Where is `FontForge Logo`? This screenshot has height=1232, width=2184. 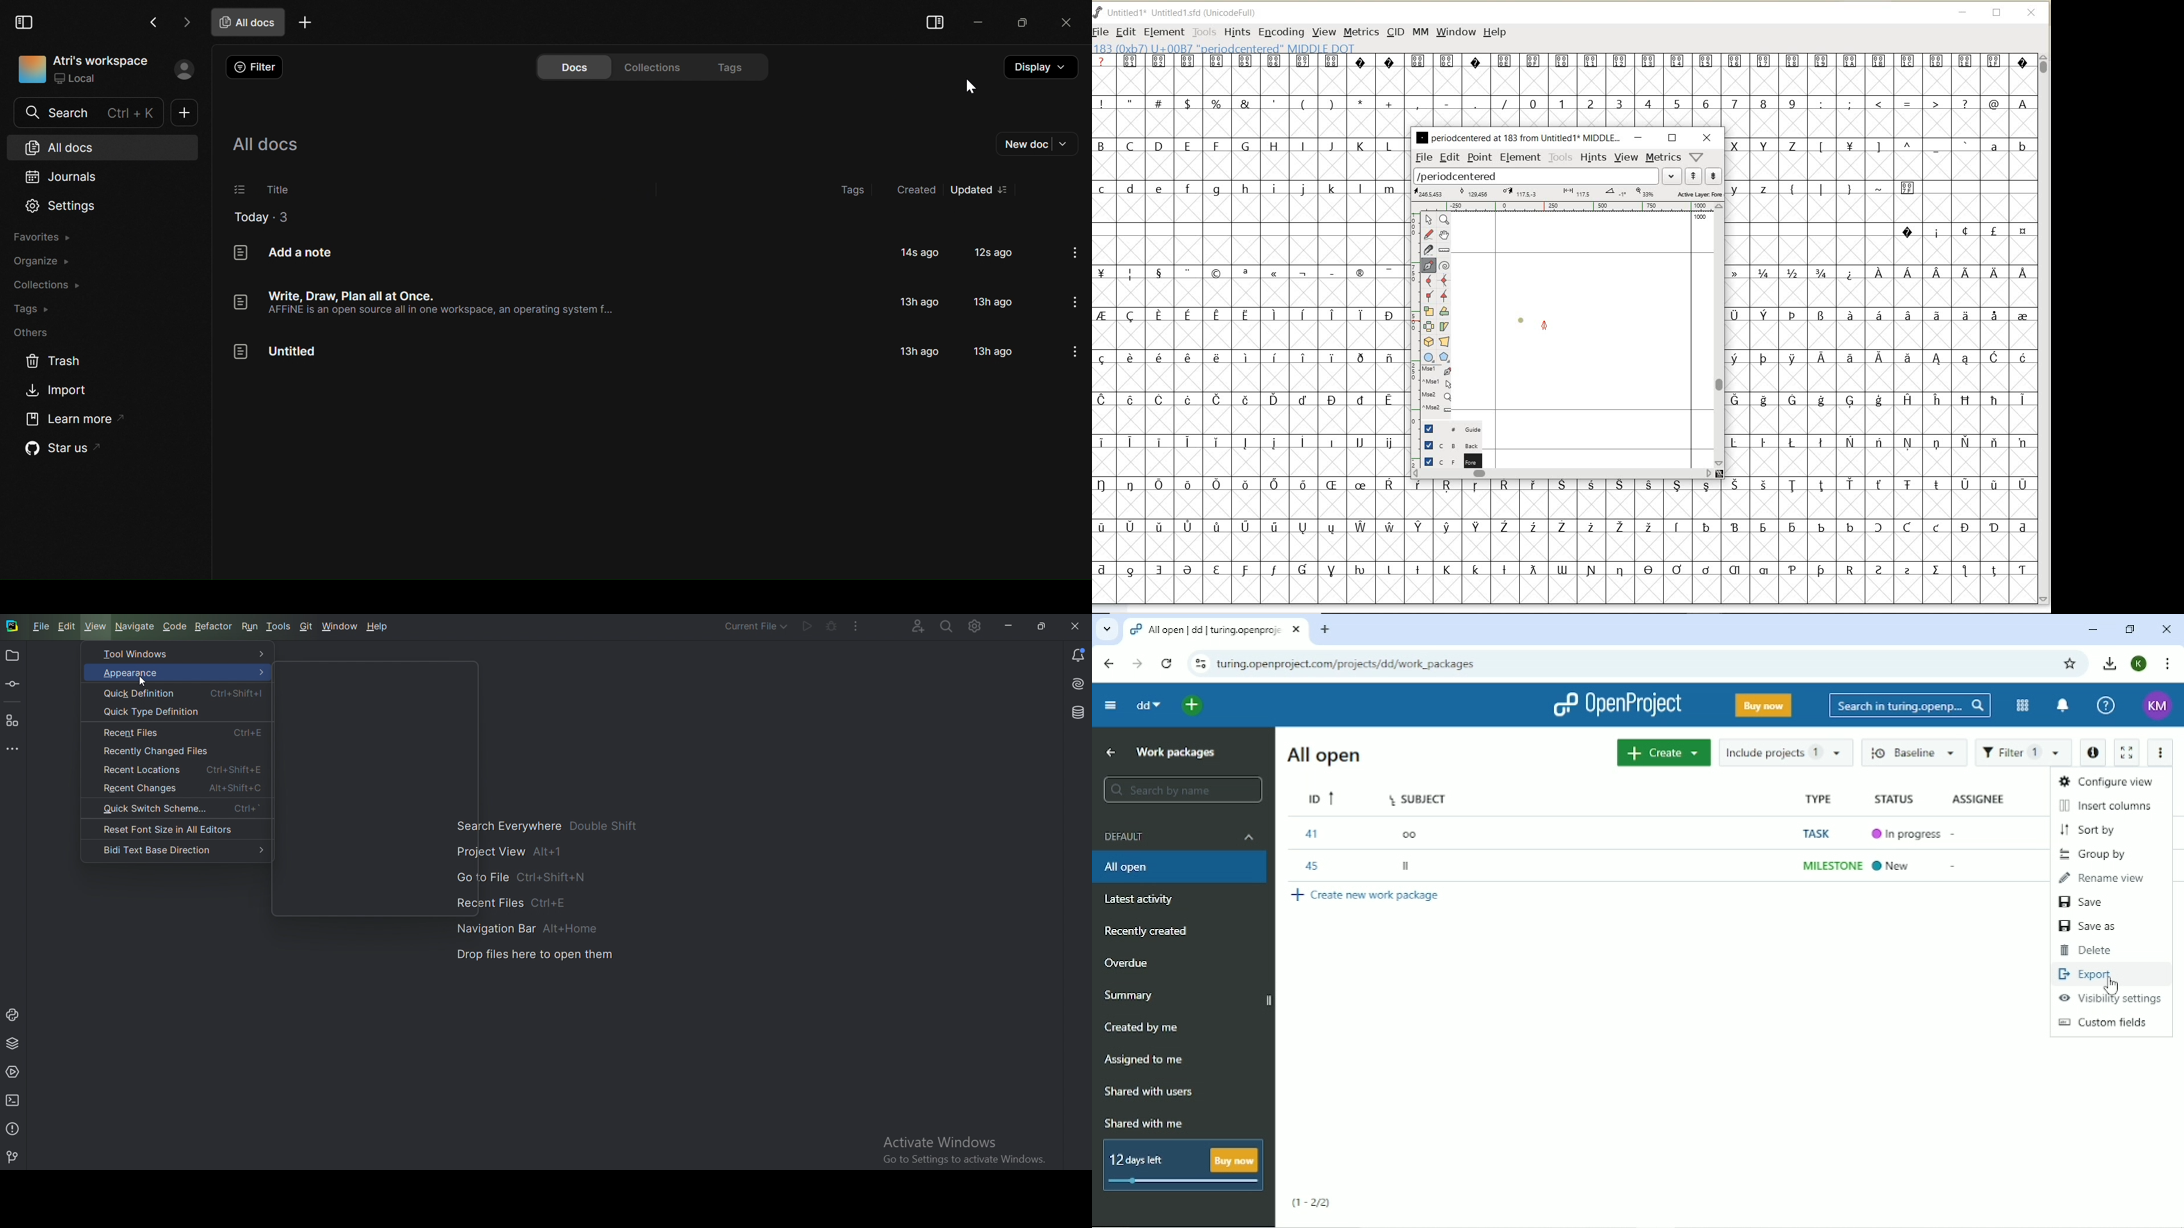
FontForge Logo is located at coordinates (1098, 11).